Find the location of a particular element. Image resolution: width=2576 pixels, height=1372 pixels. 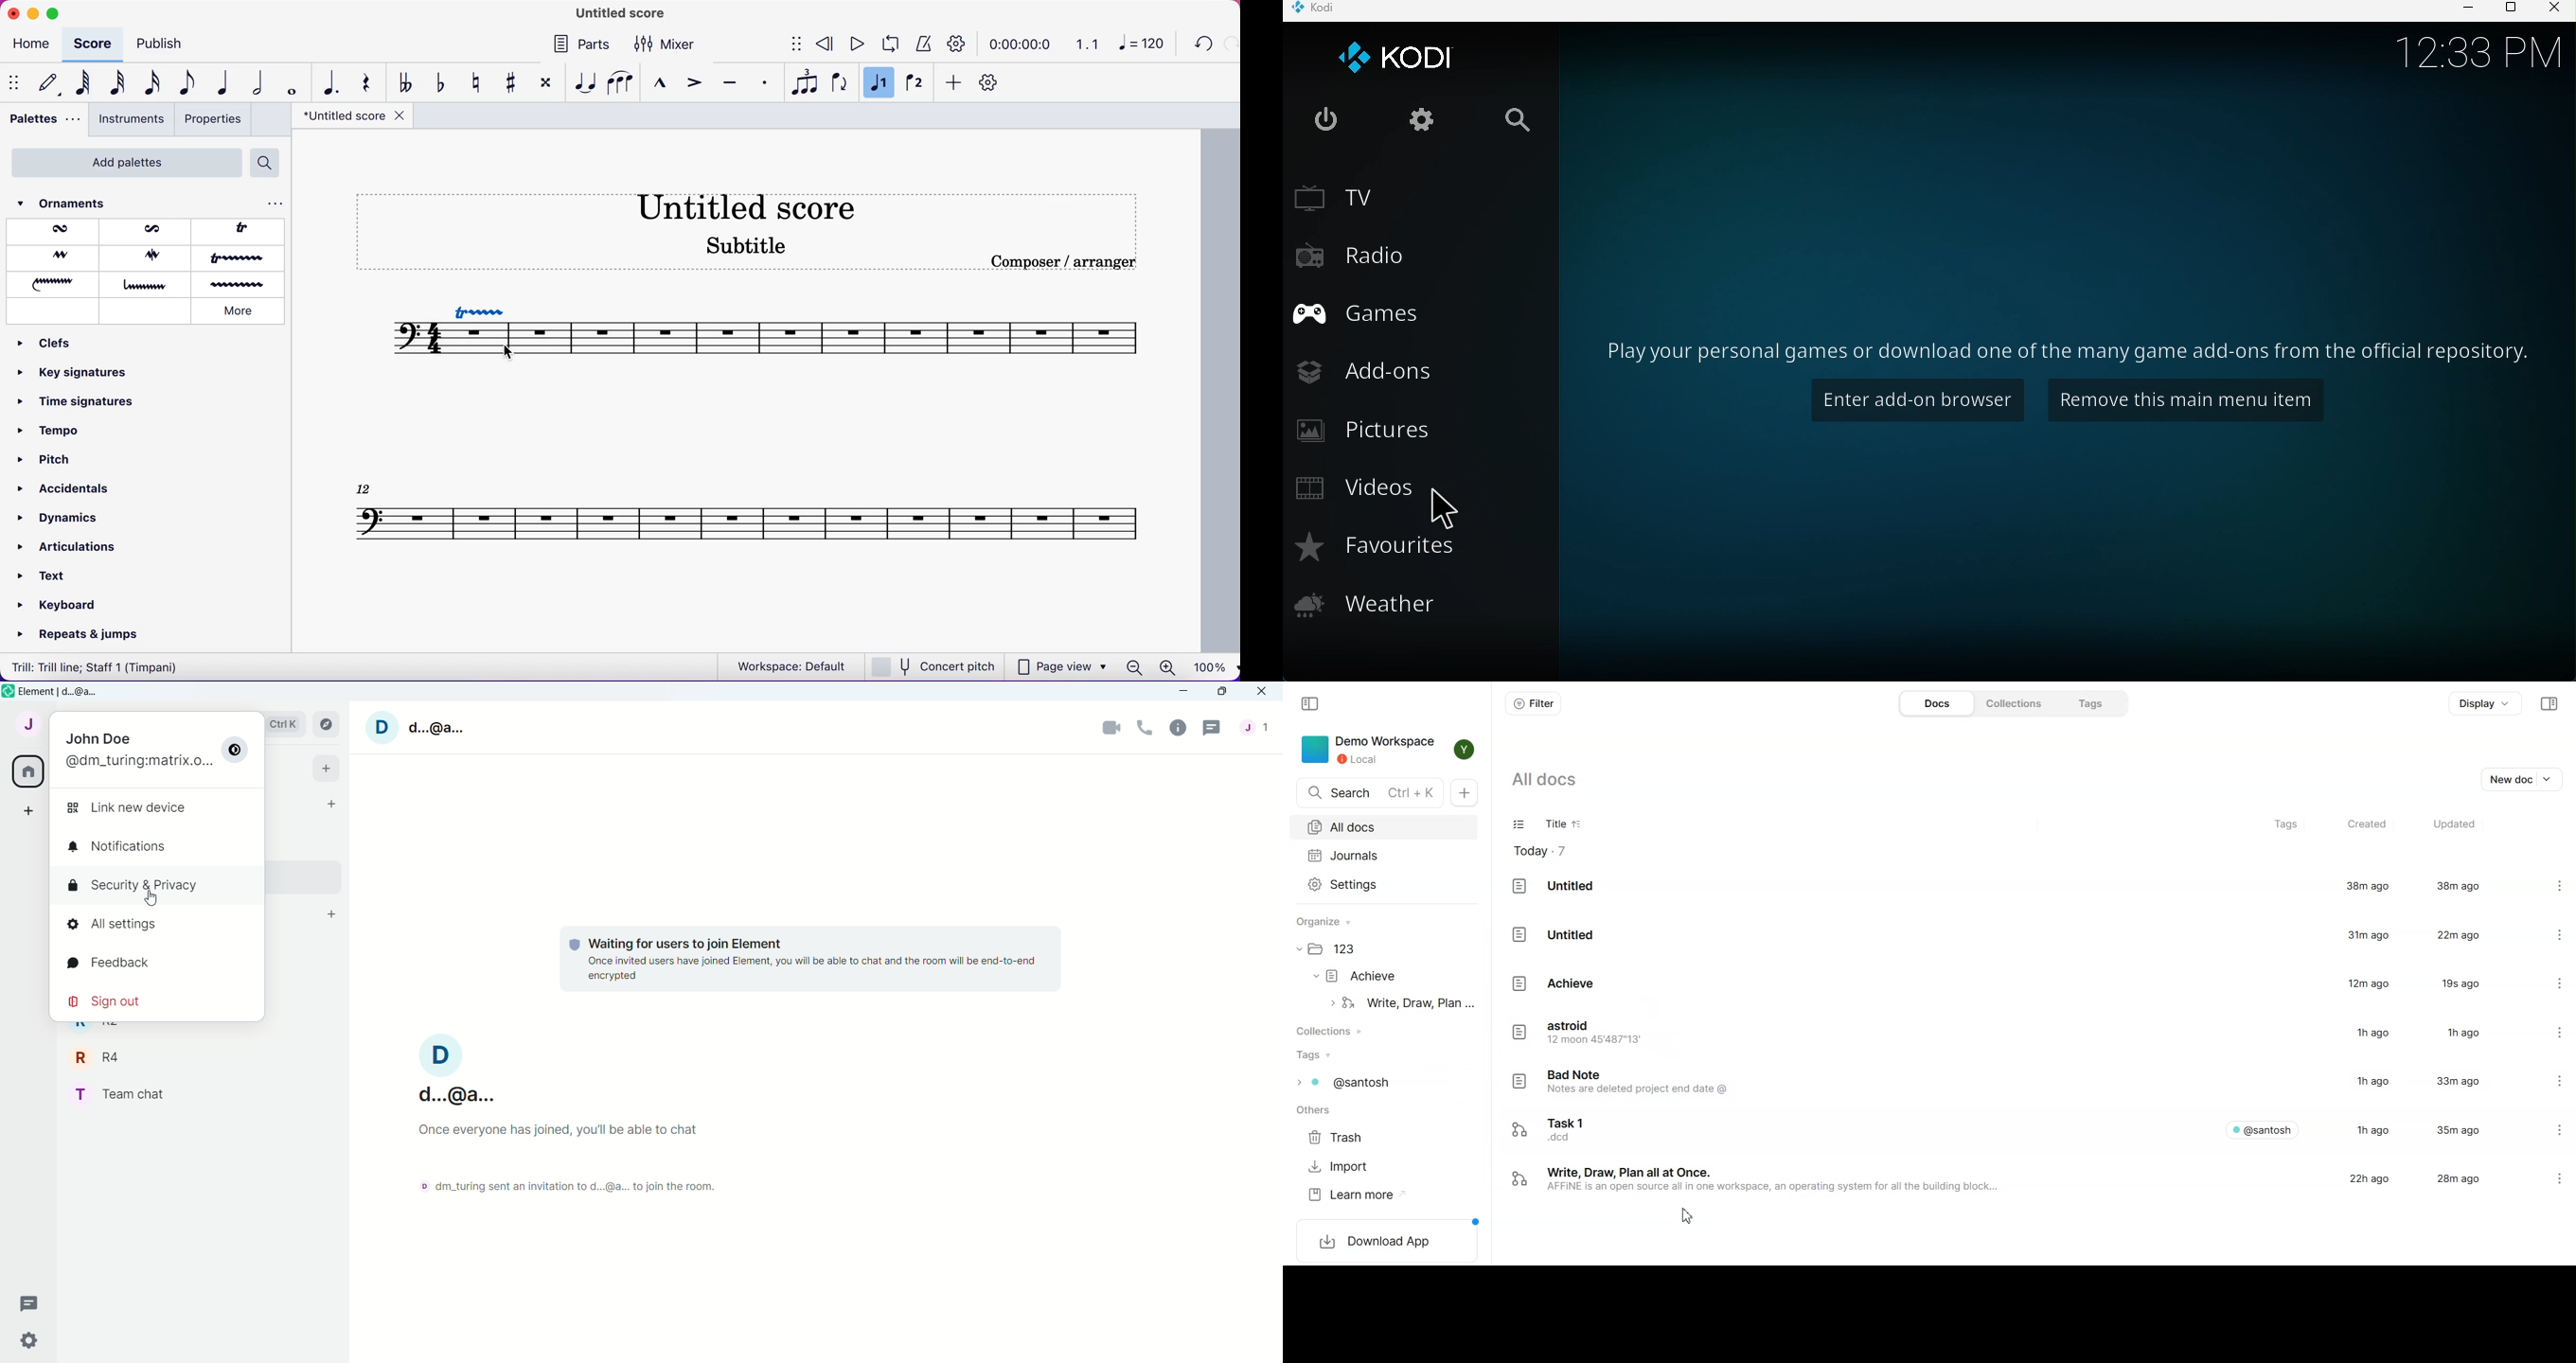

!2.33 Am is located at coordinates (2481, 57).